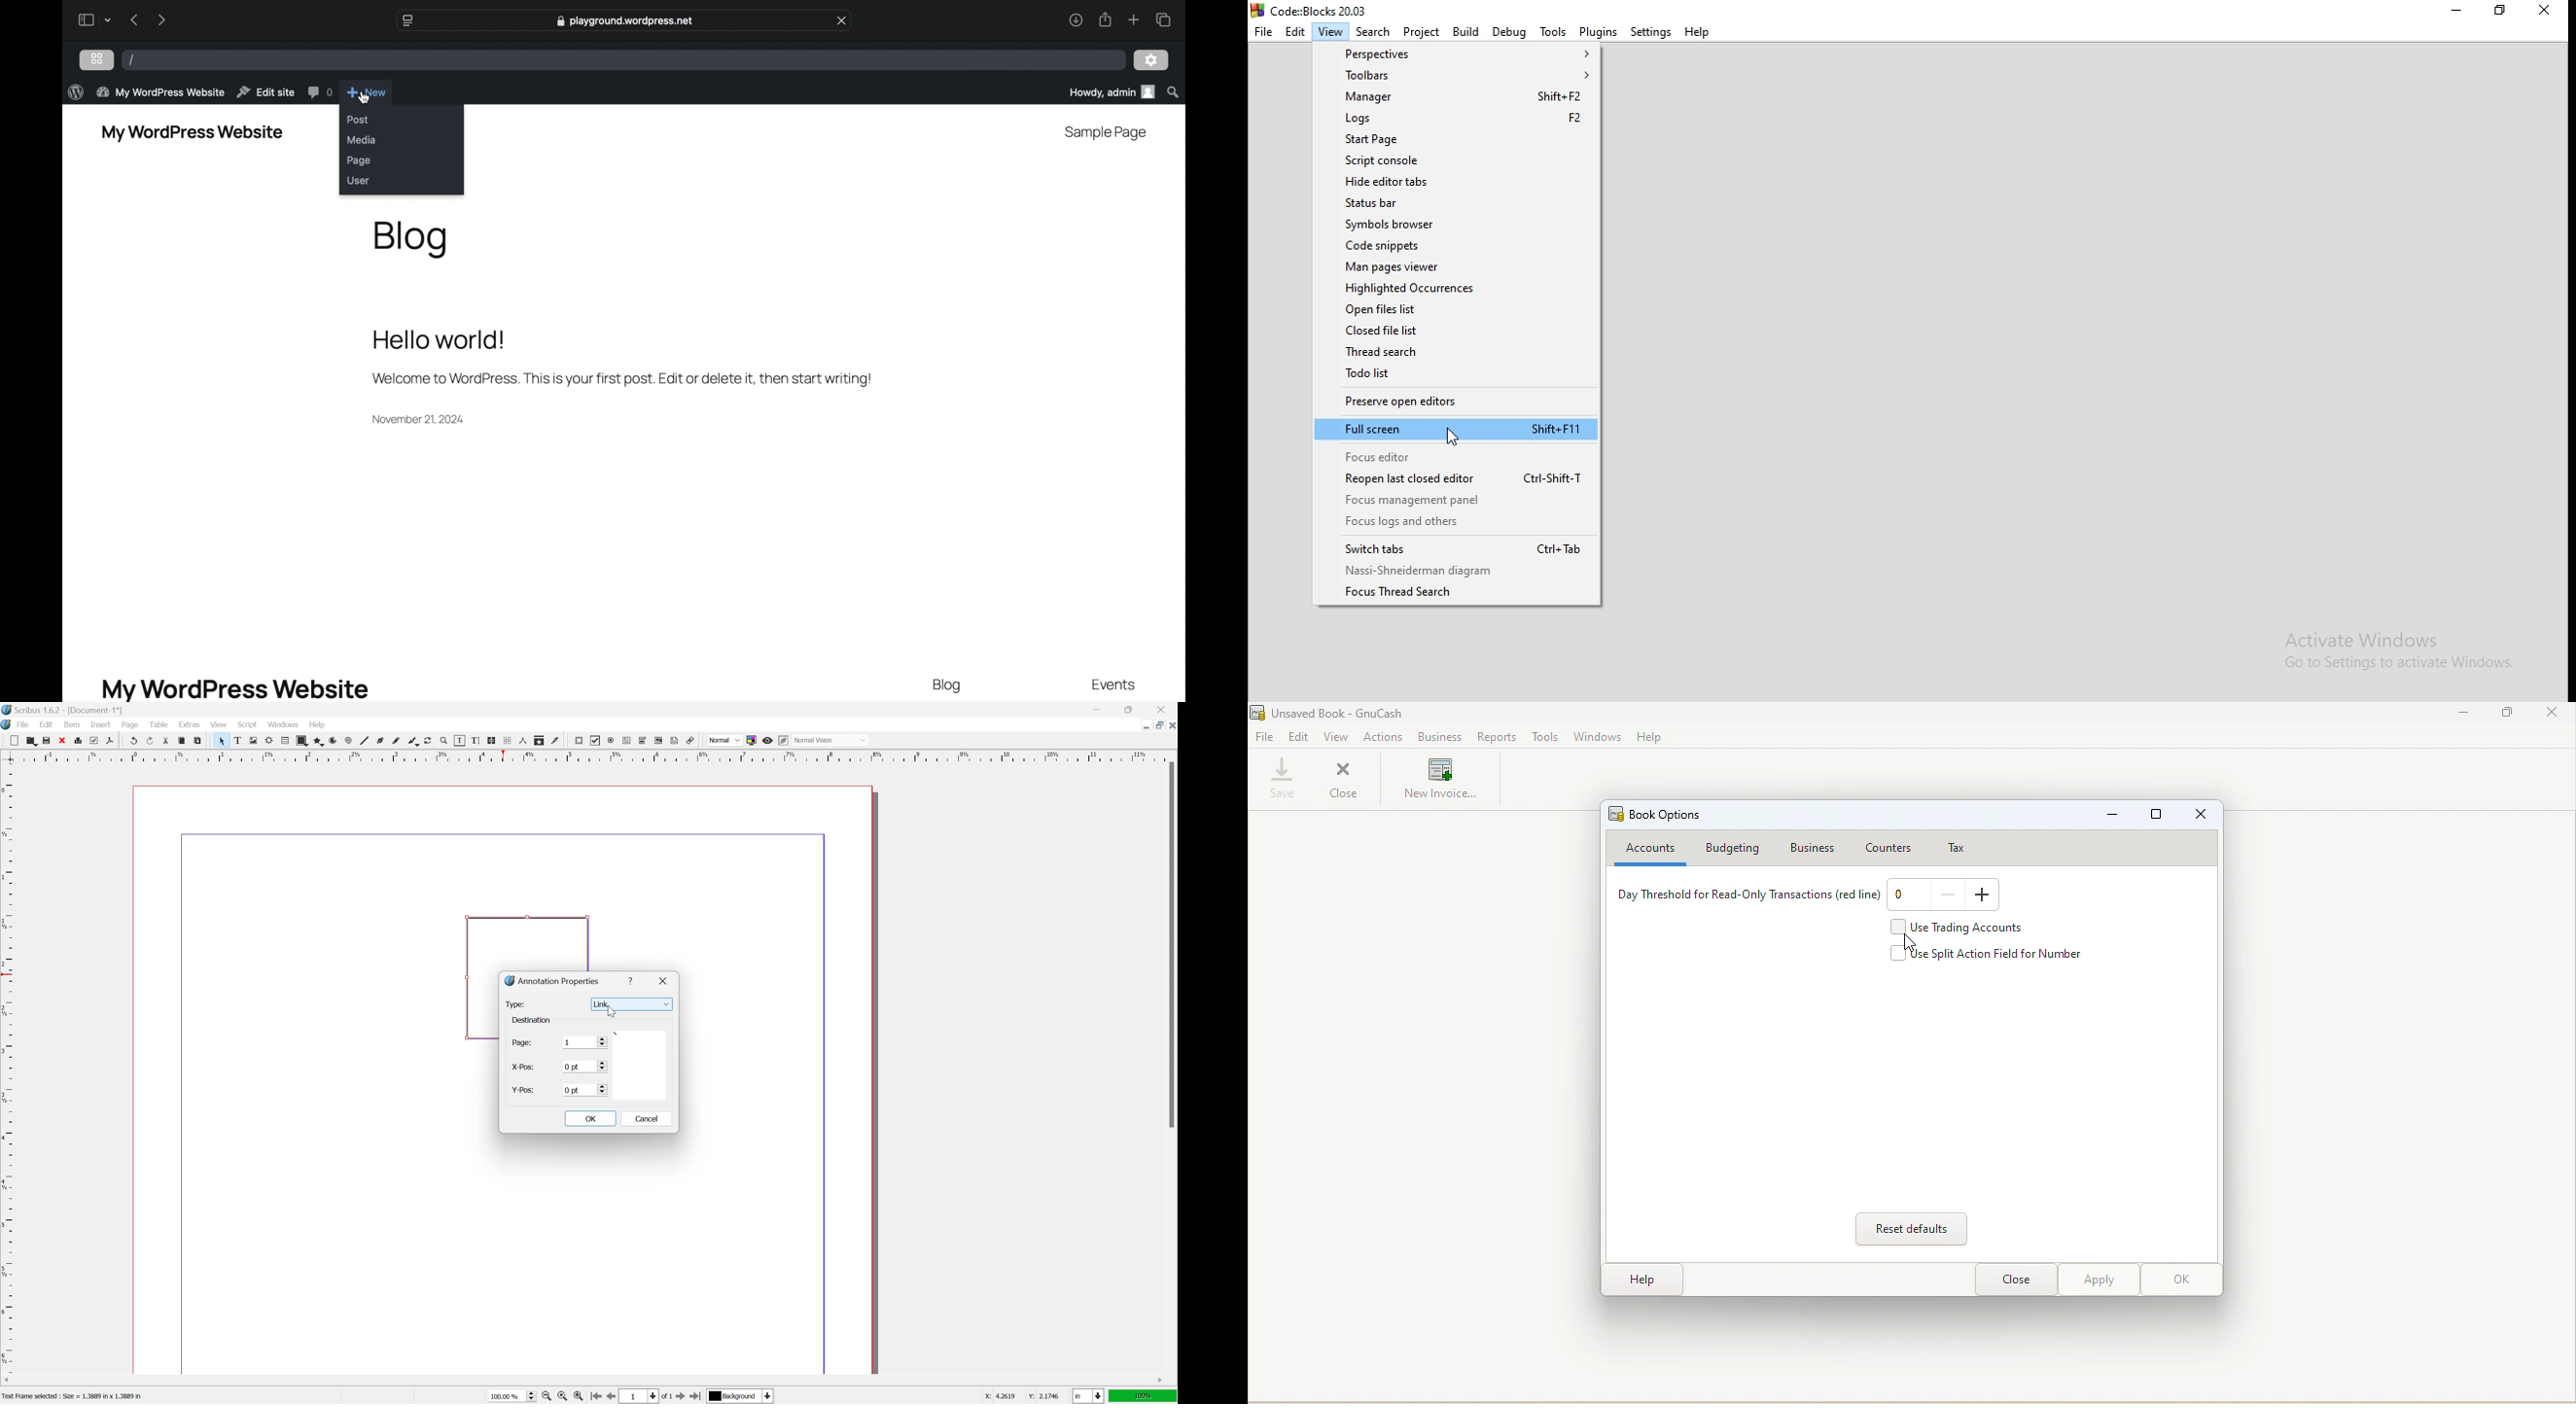 This screenshot has height=1428, width=2576. What do you see at coordinates (1647, 850) in the screenshot?
I see `Accounts` at bounding box center [1647, 850].